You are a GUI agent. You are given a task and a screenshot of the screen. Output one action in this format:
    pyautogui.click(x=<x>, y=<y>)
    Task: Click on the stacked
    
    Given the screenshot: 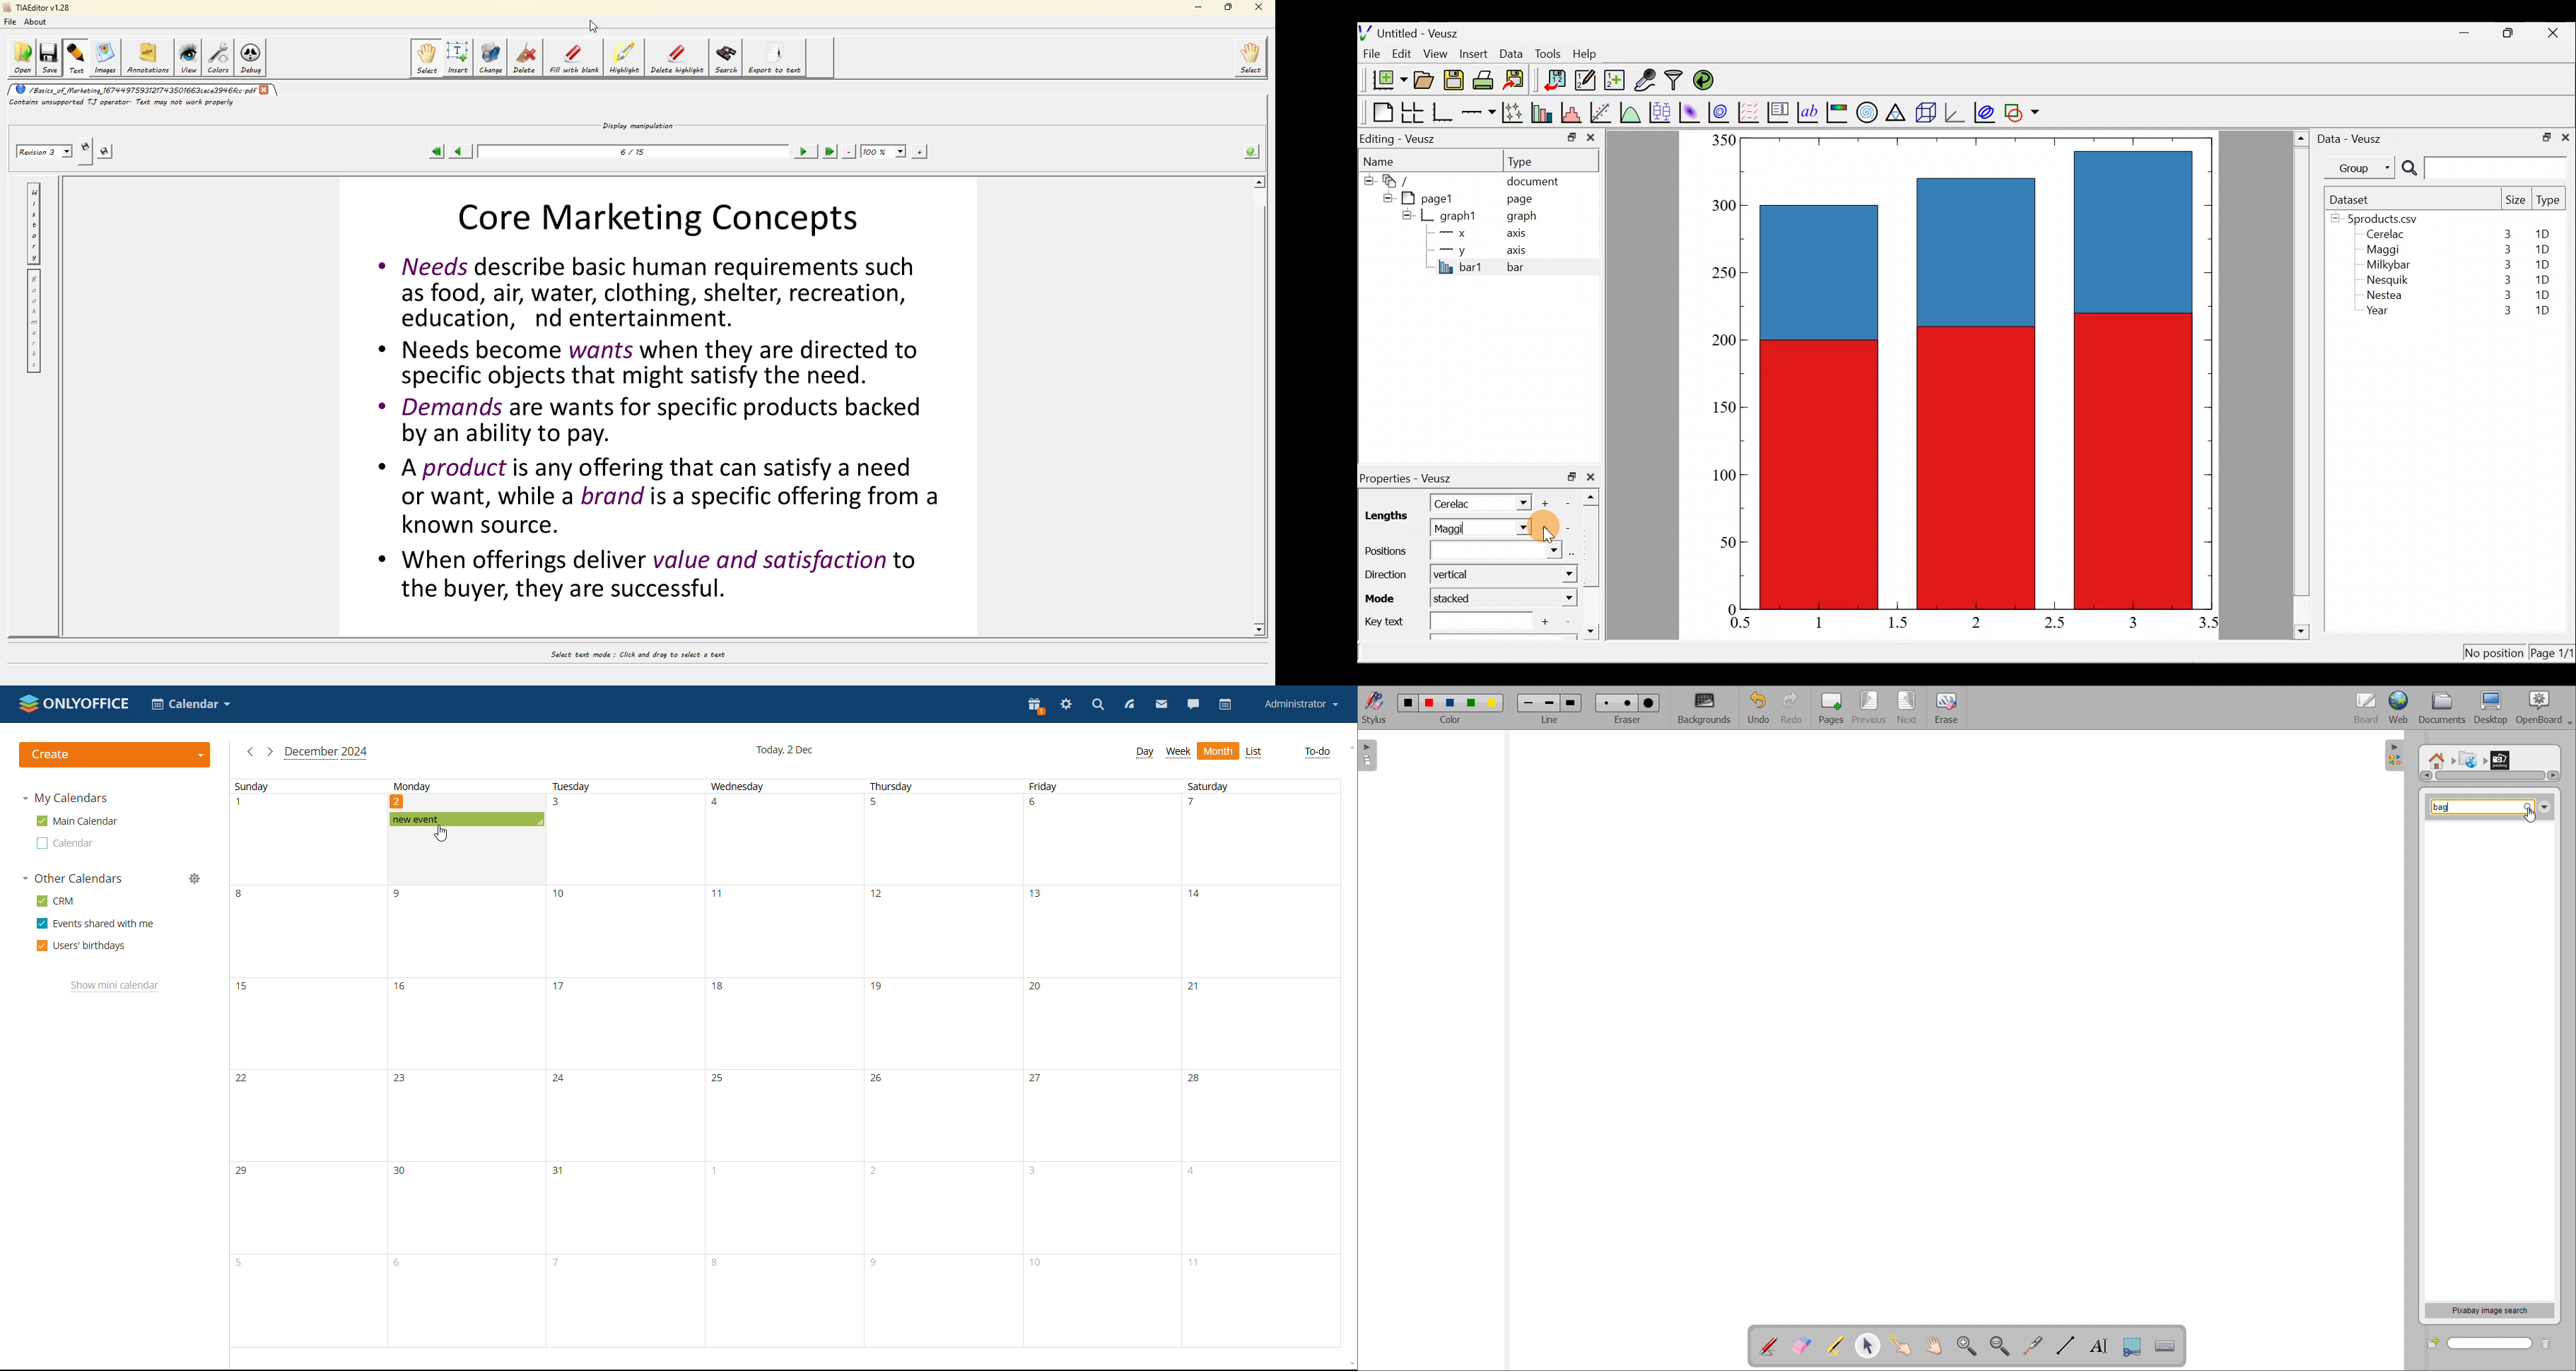 What is the action you would take?
    pyautogui.click(x=1460, y=598)
    